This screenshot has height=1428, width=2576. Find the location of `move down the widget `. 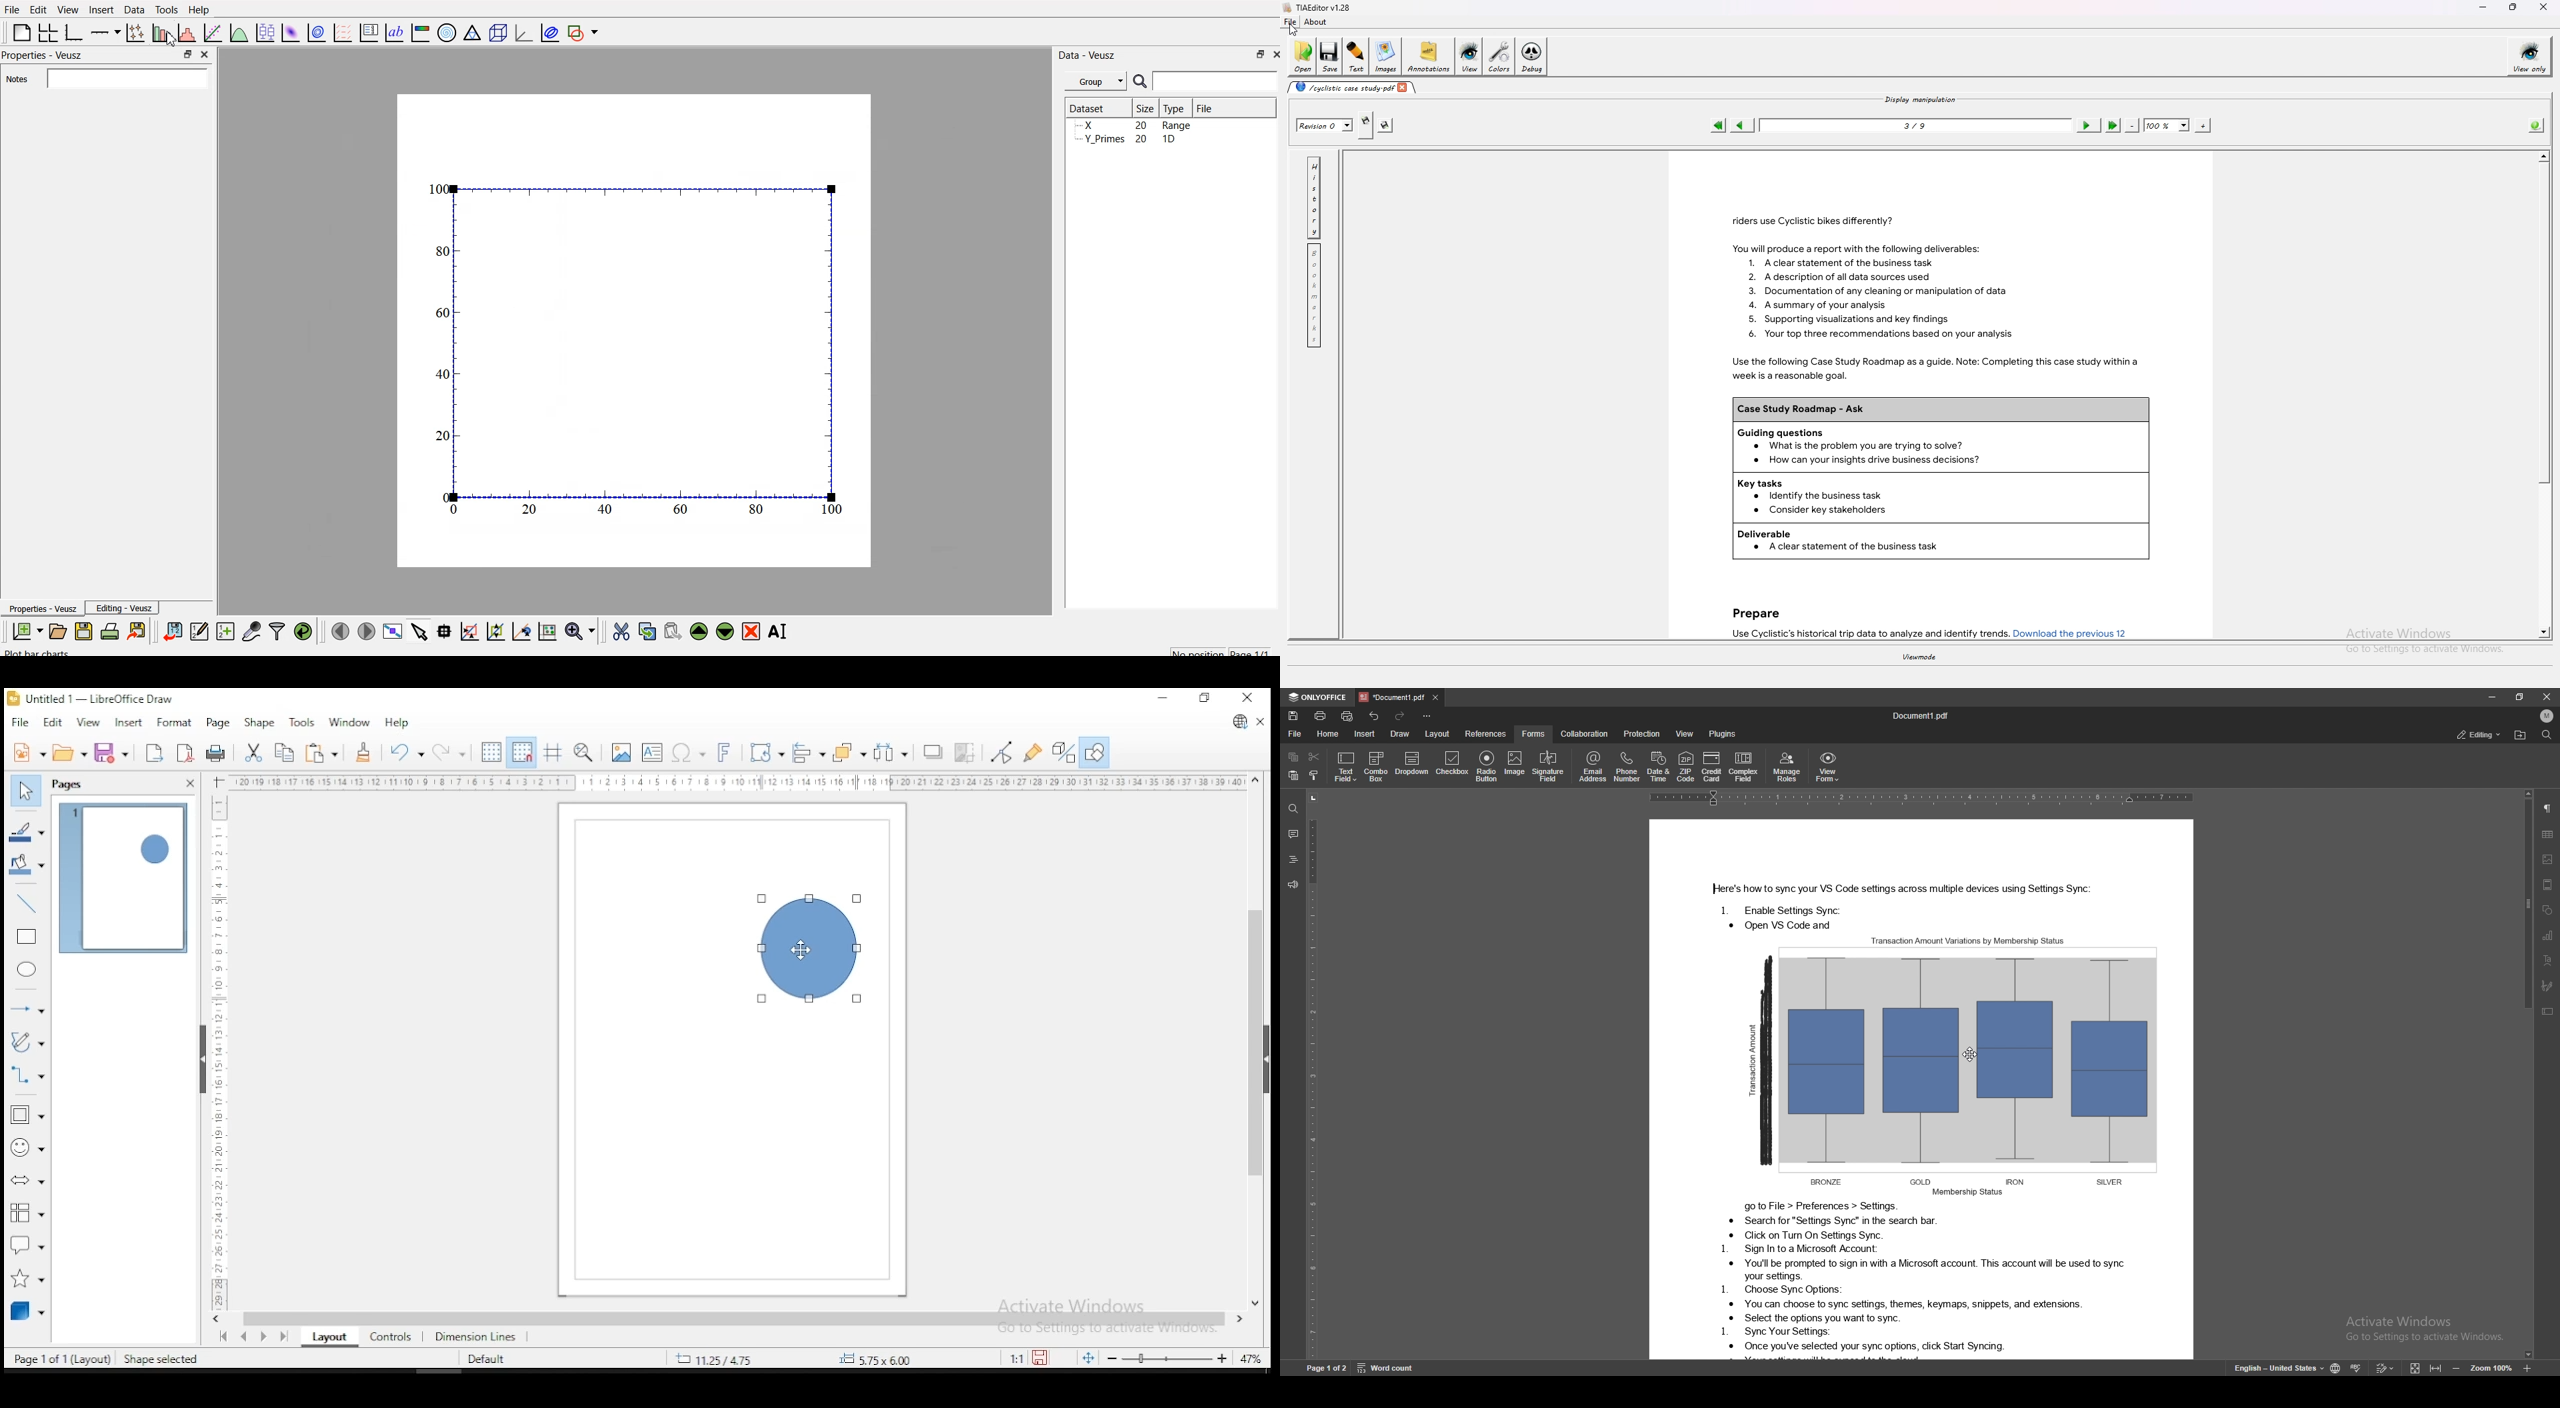

move down the widget  is located at coordinates (724, 632).